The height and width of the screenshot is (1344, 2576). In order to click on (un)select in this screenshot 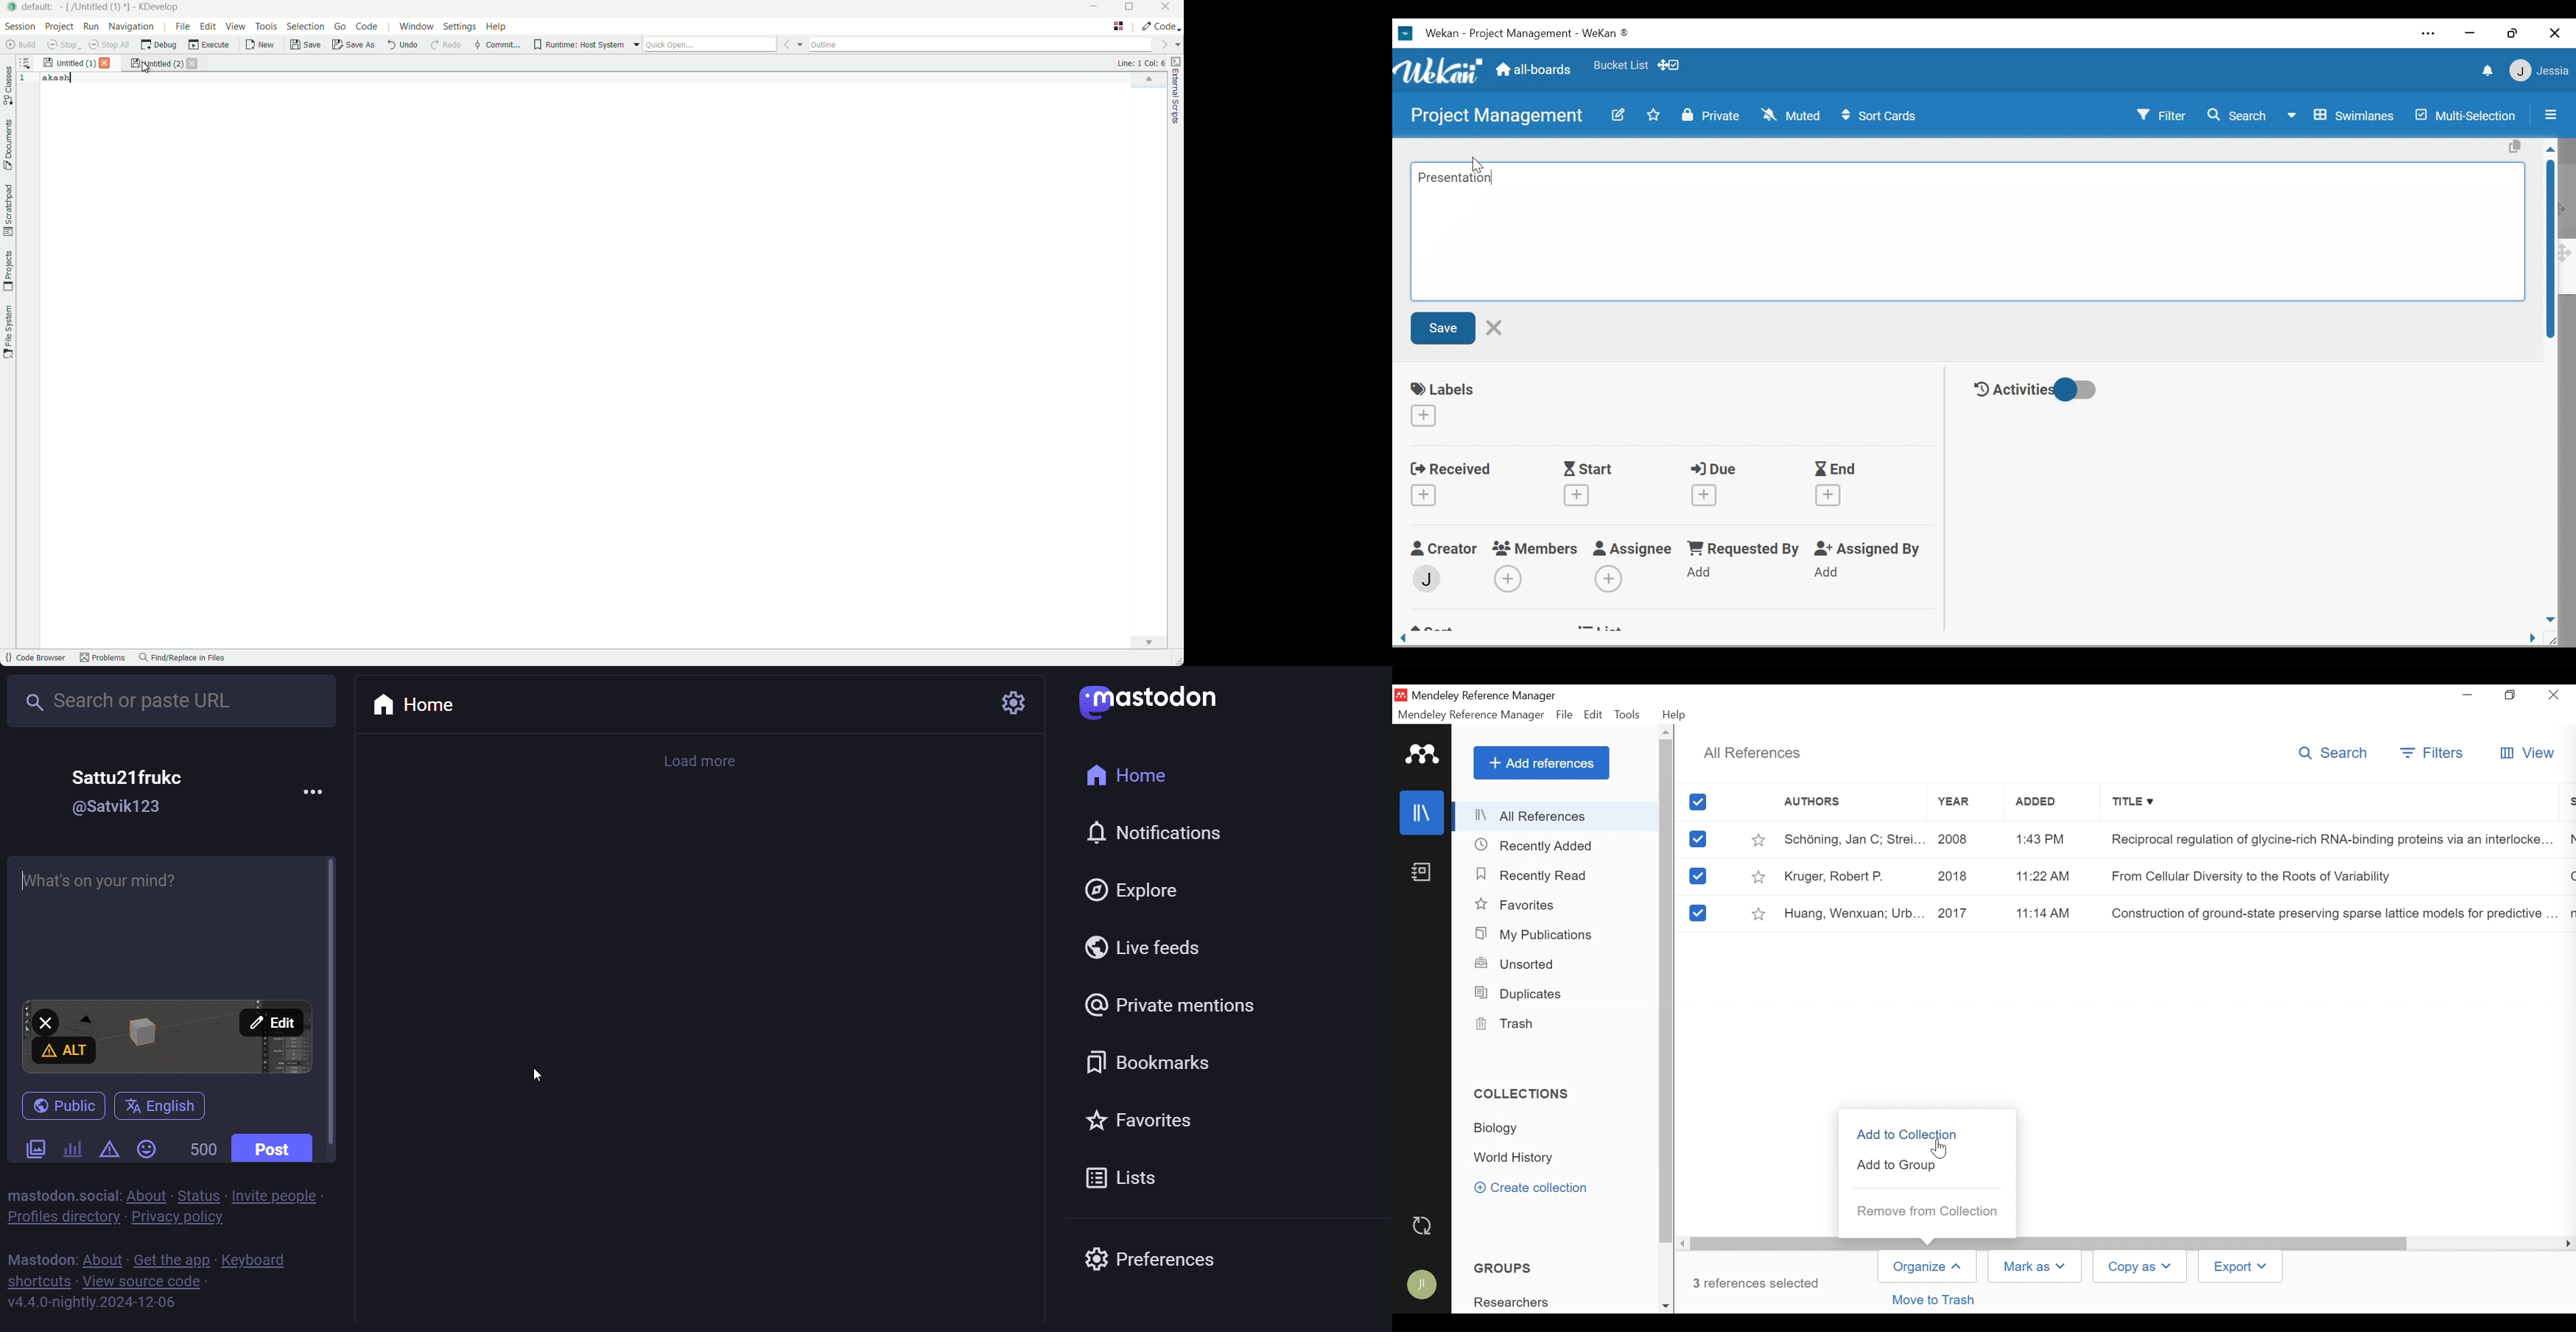, I will do `click(1697, 876)`.